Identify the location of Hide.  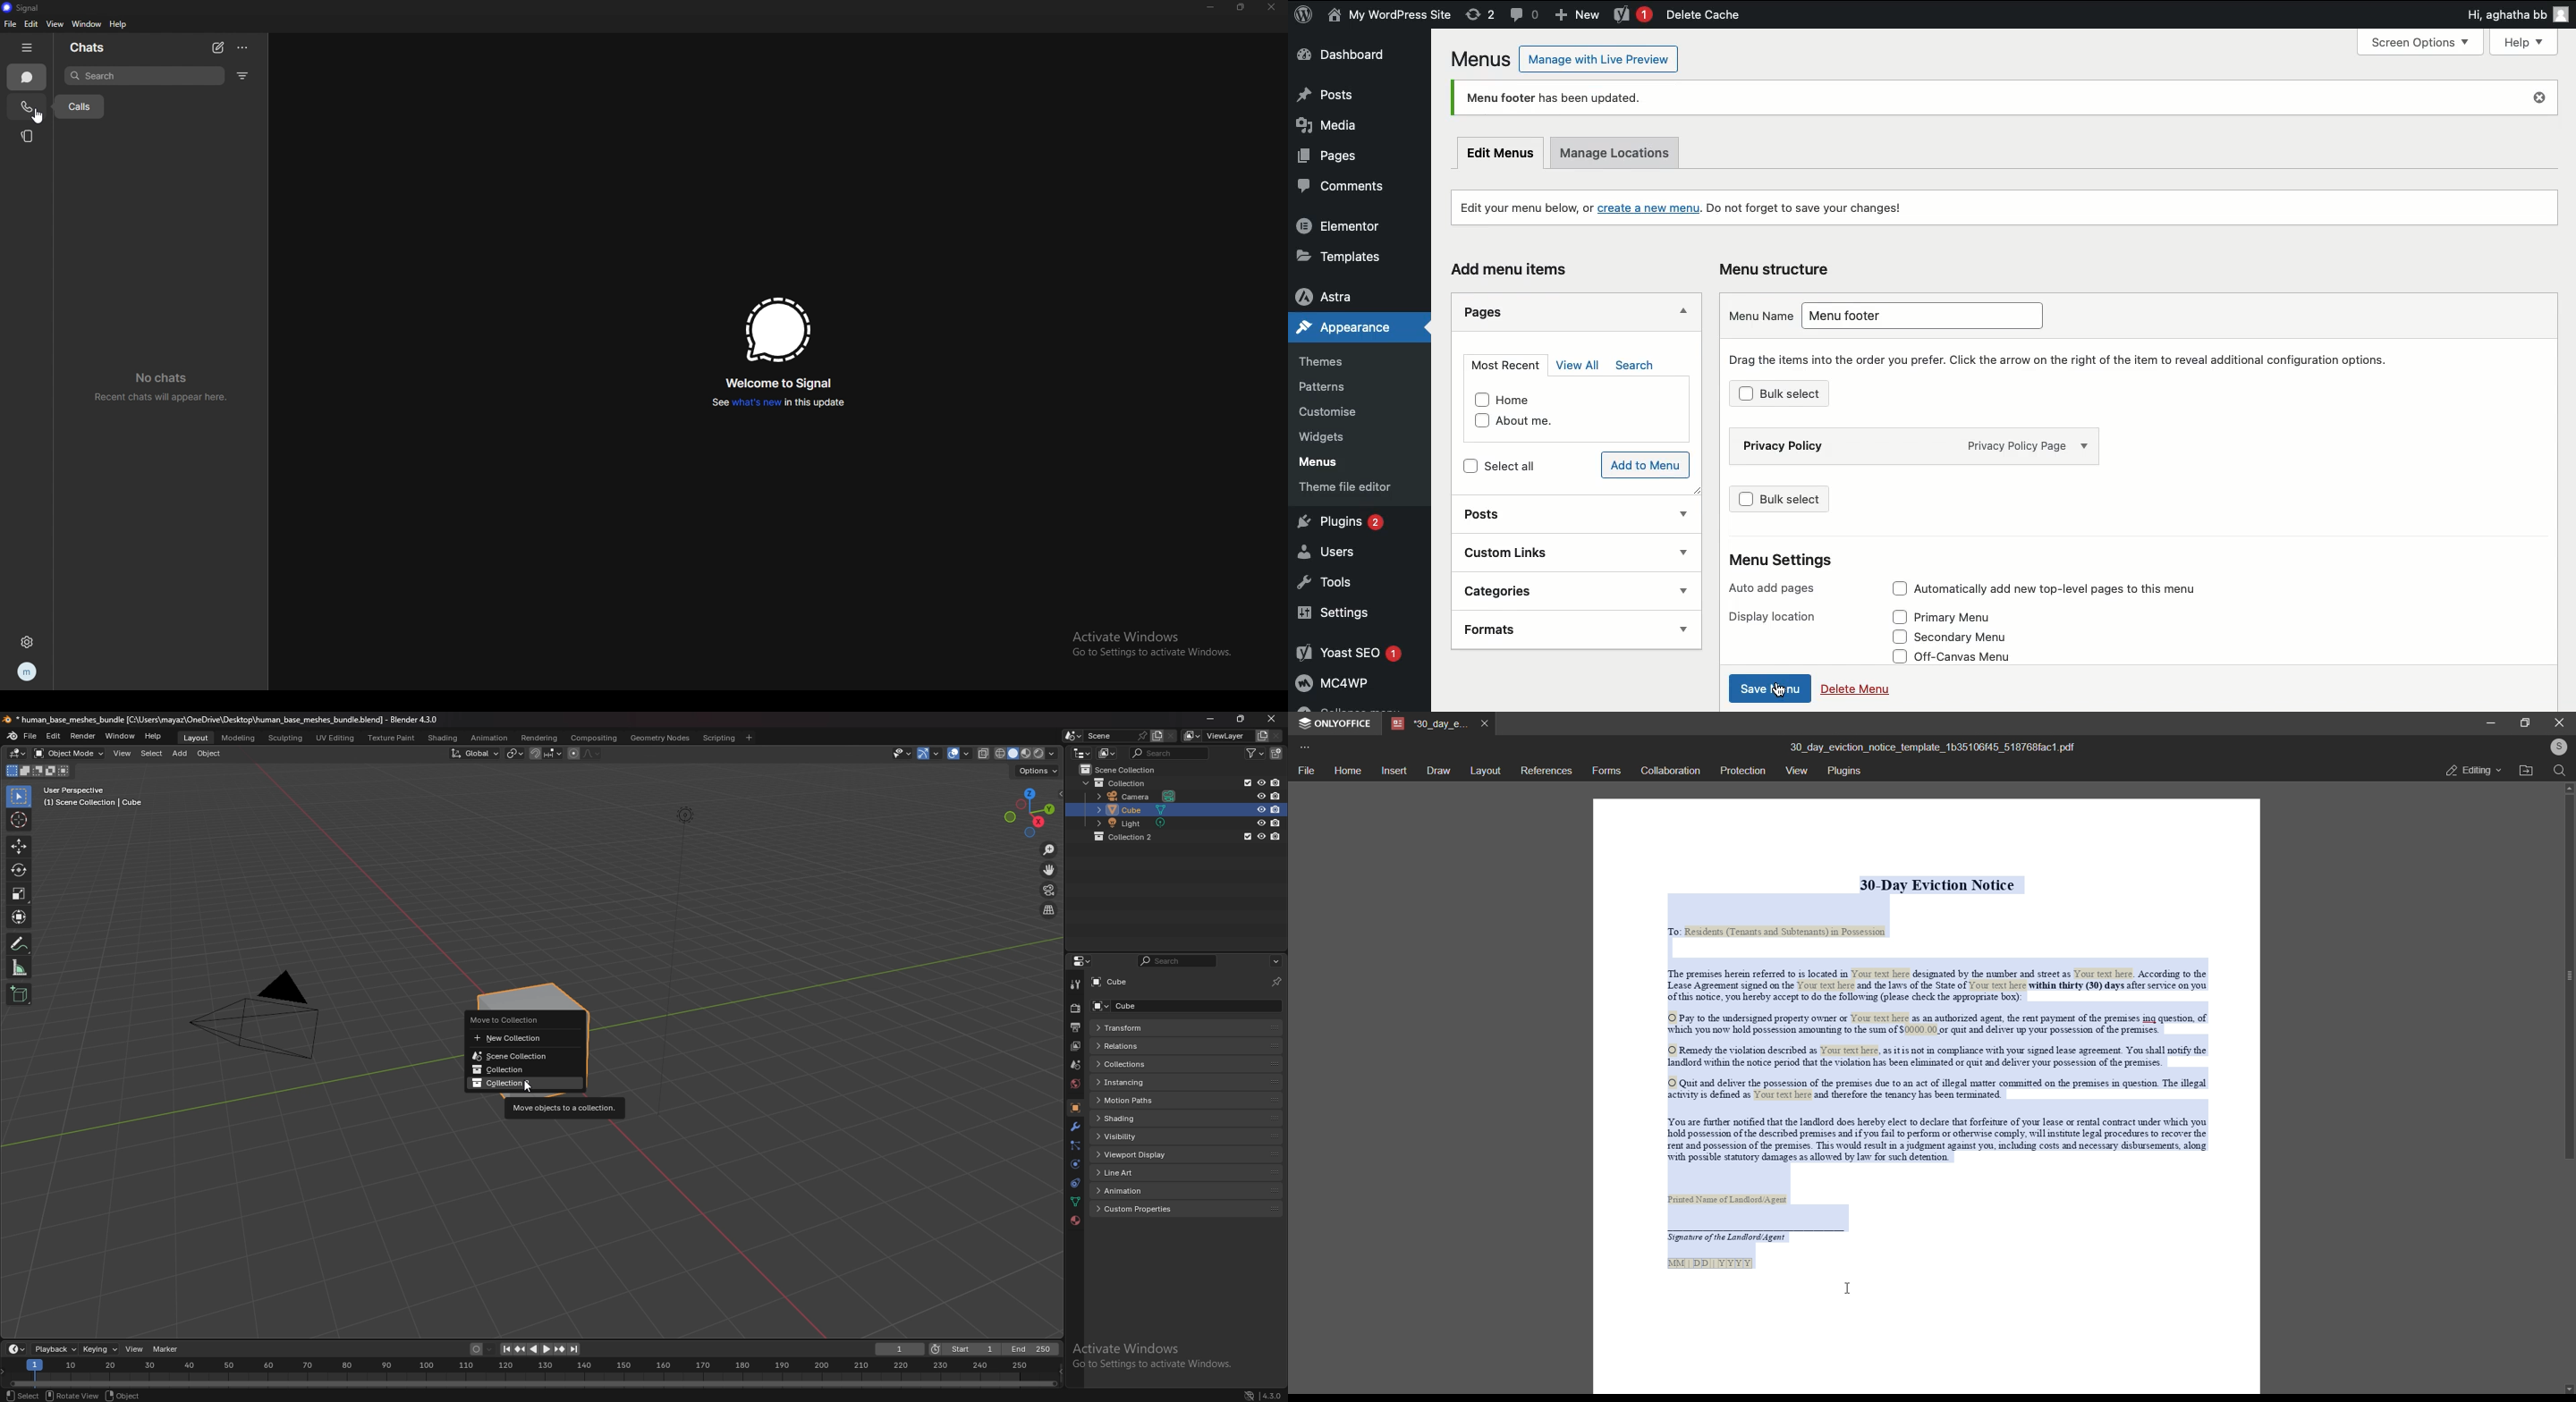
(1683, 310).